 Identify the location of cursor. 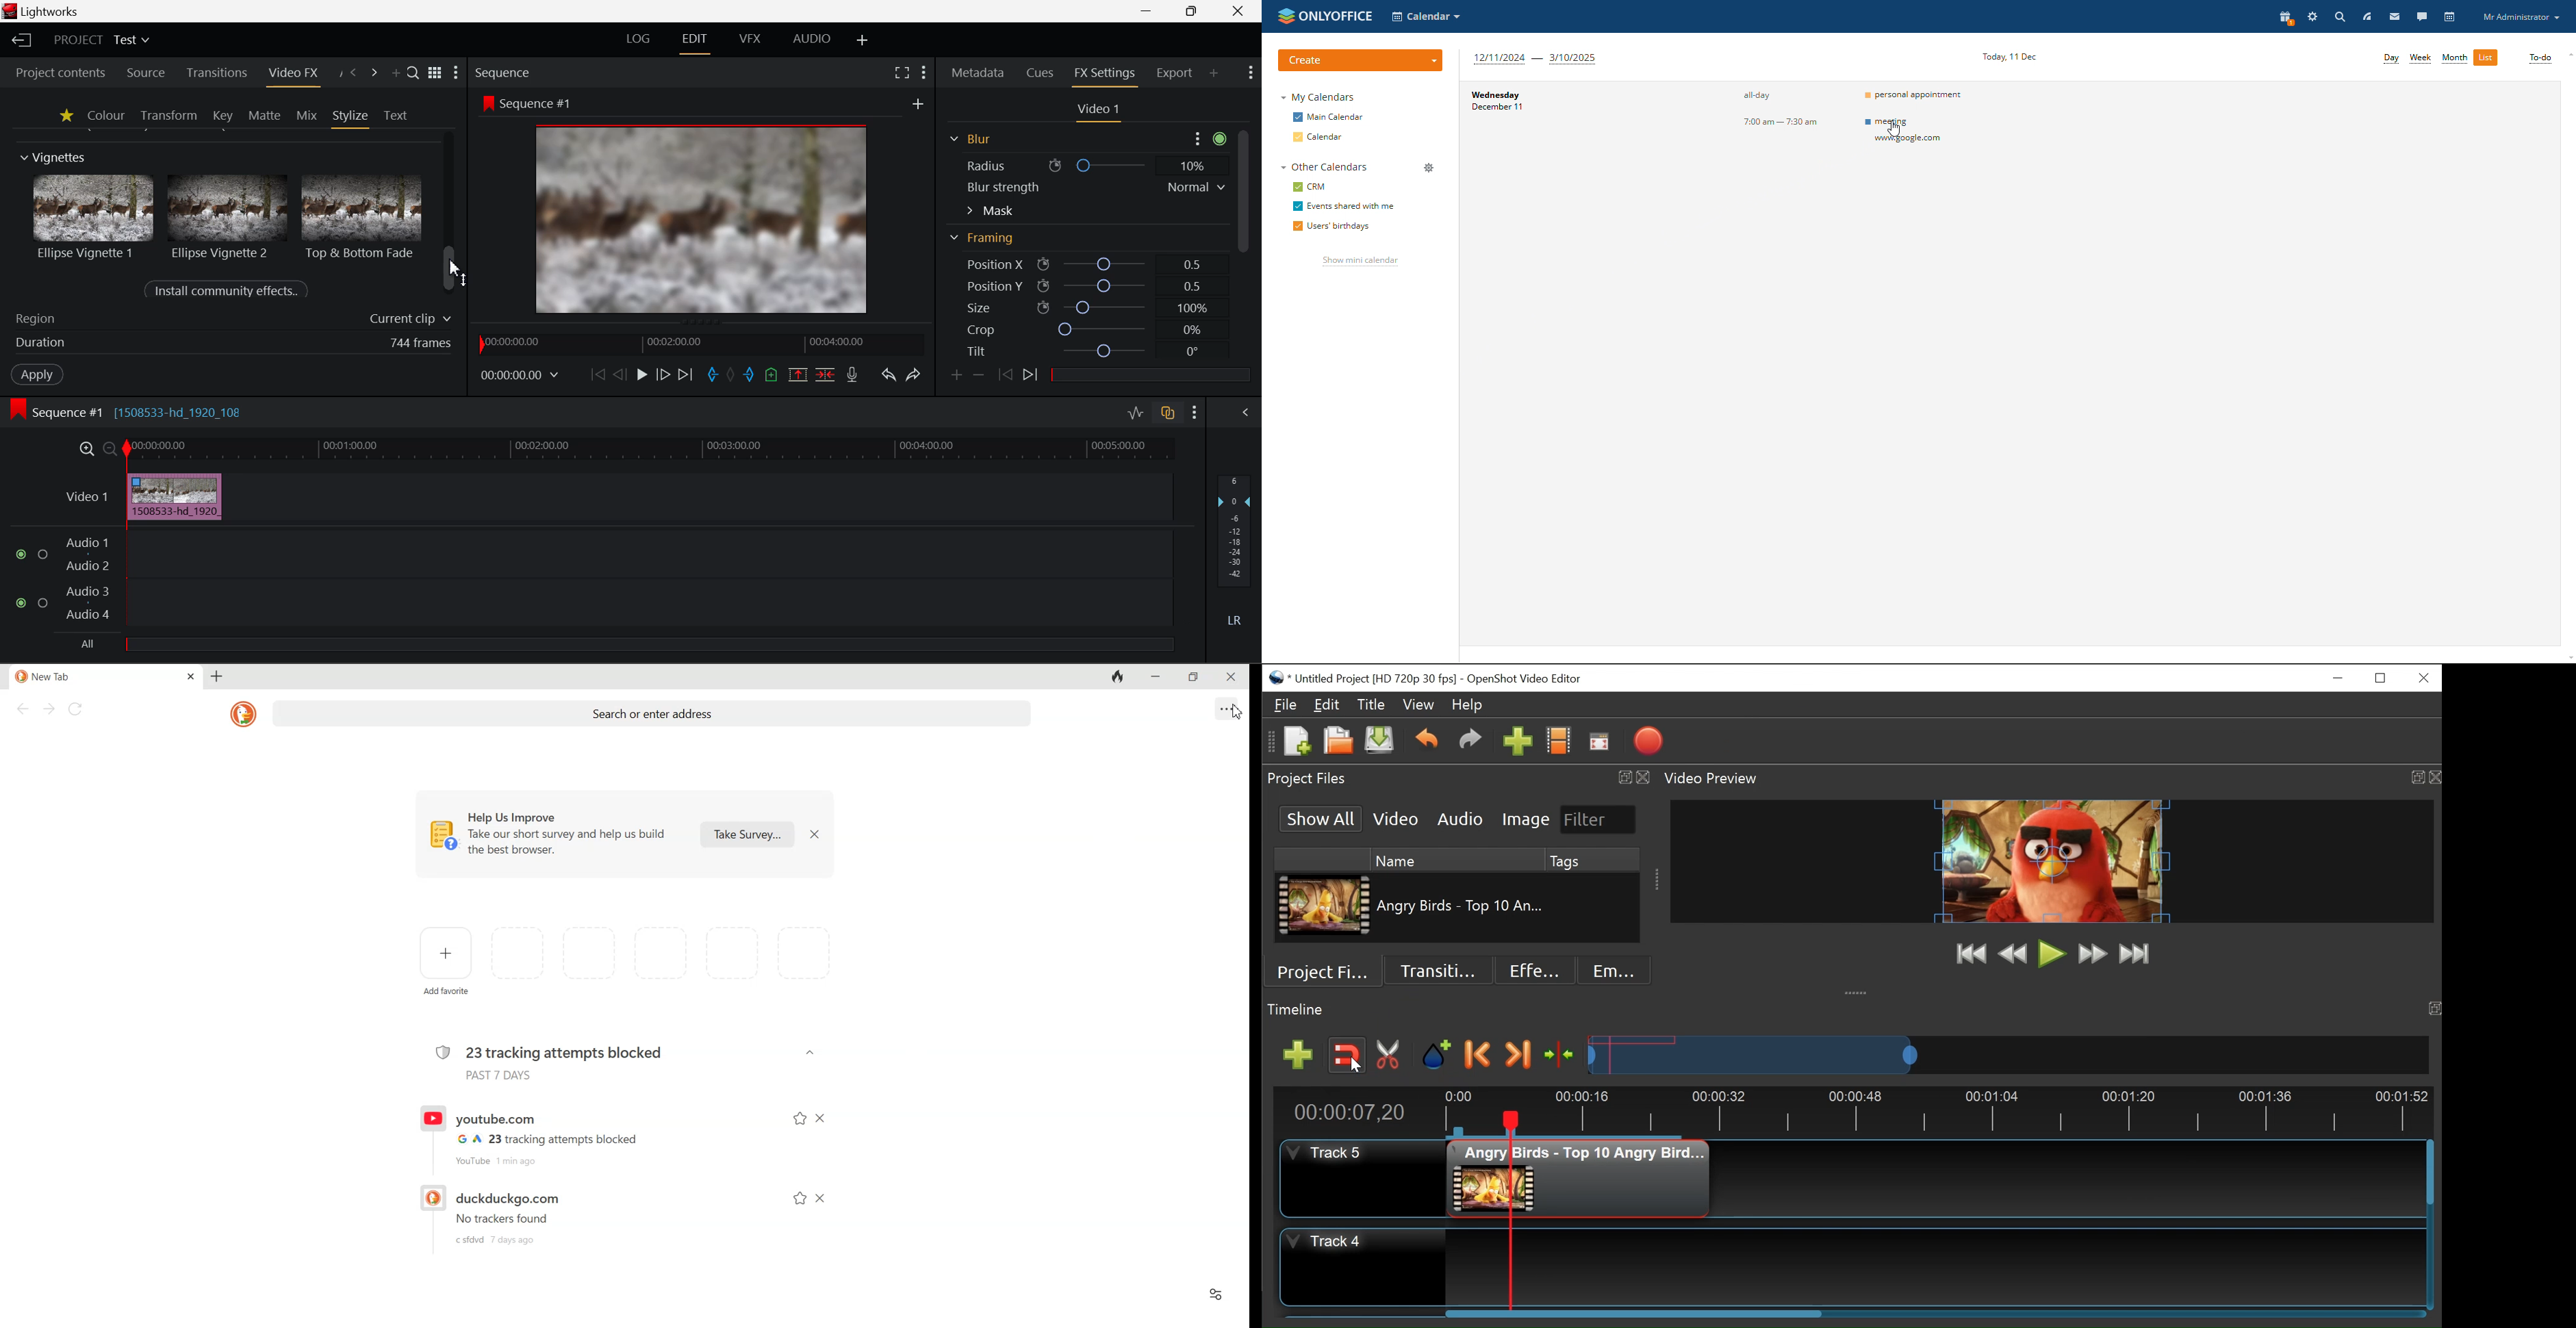
(158, 494).